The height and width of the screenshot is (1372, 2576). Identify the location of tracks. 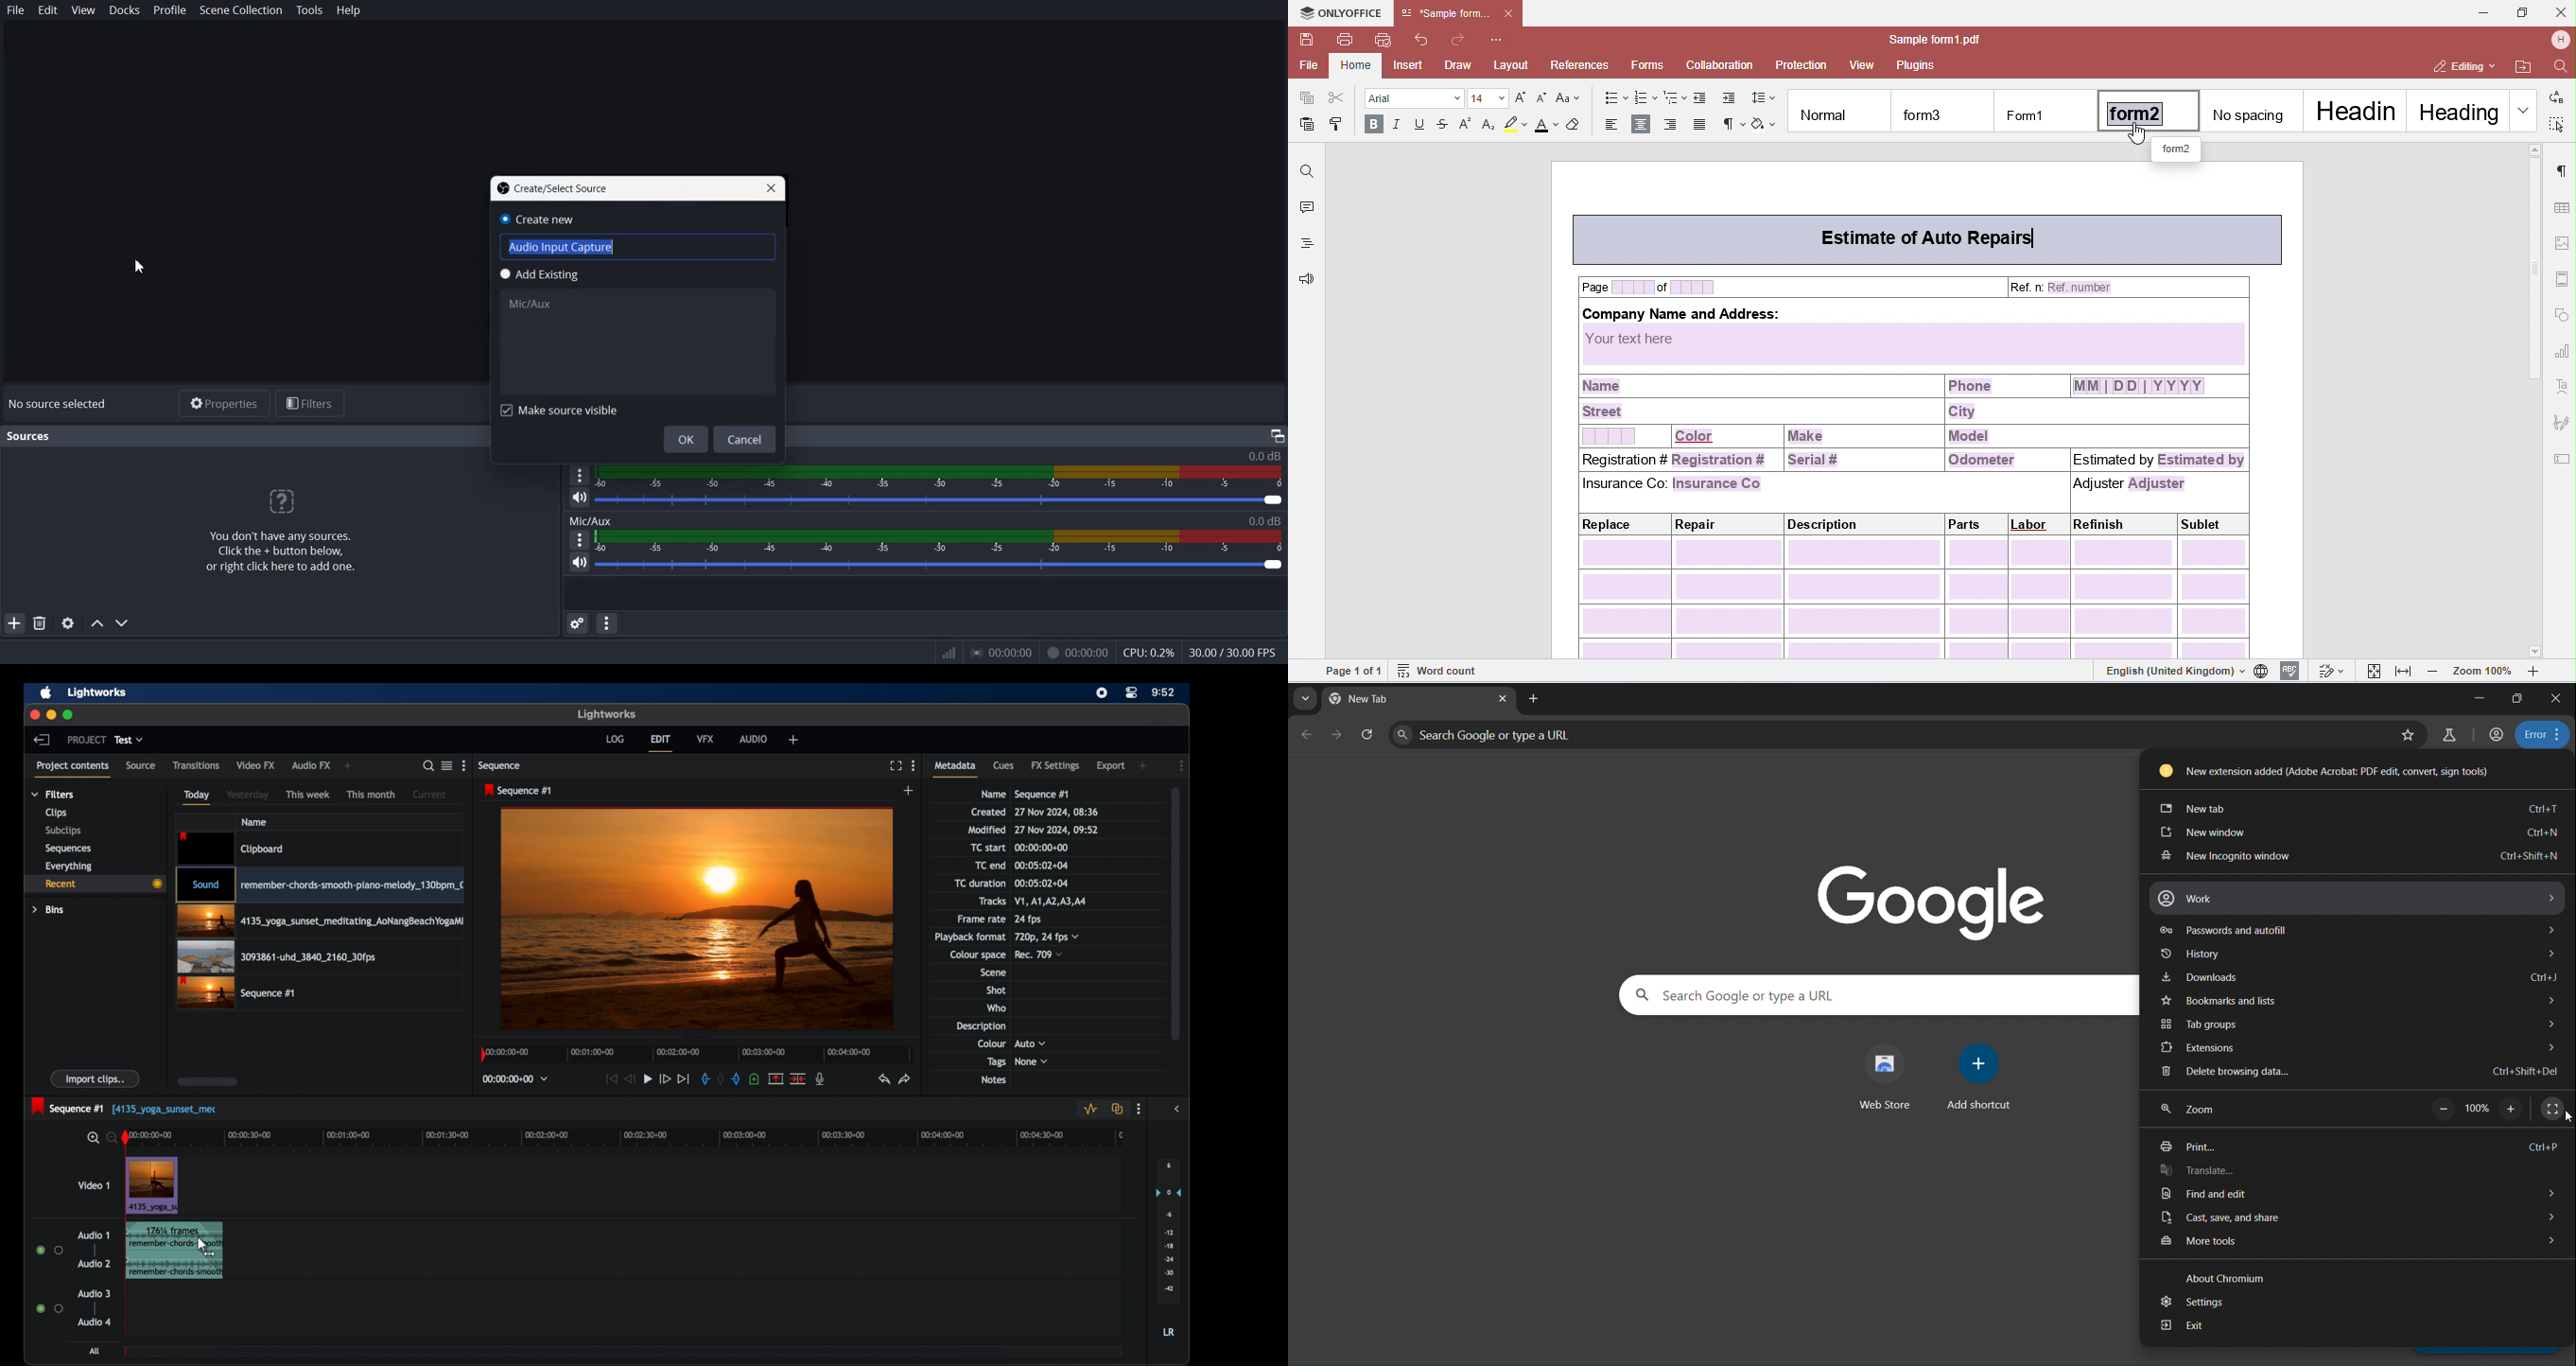
(993, 901).